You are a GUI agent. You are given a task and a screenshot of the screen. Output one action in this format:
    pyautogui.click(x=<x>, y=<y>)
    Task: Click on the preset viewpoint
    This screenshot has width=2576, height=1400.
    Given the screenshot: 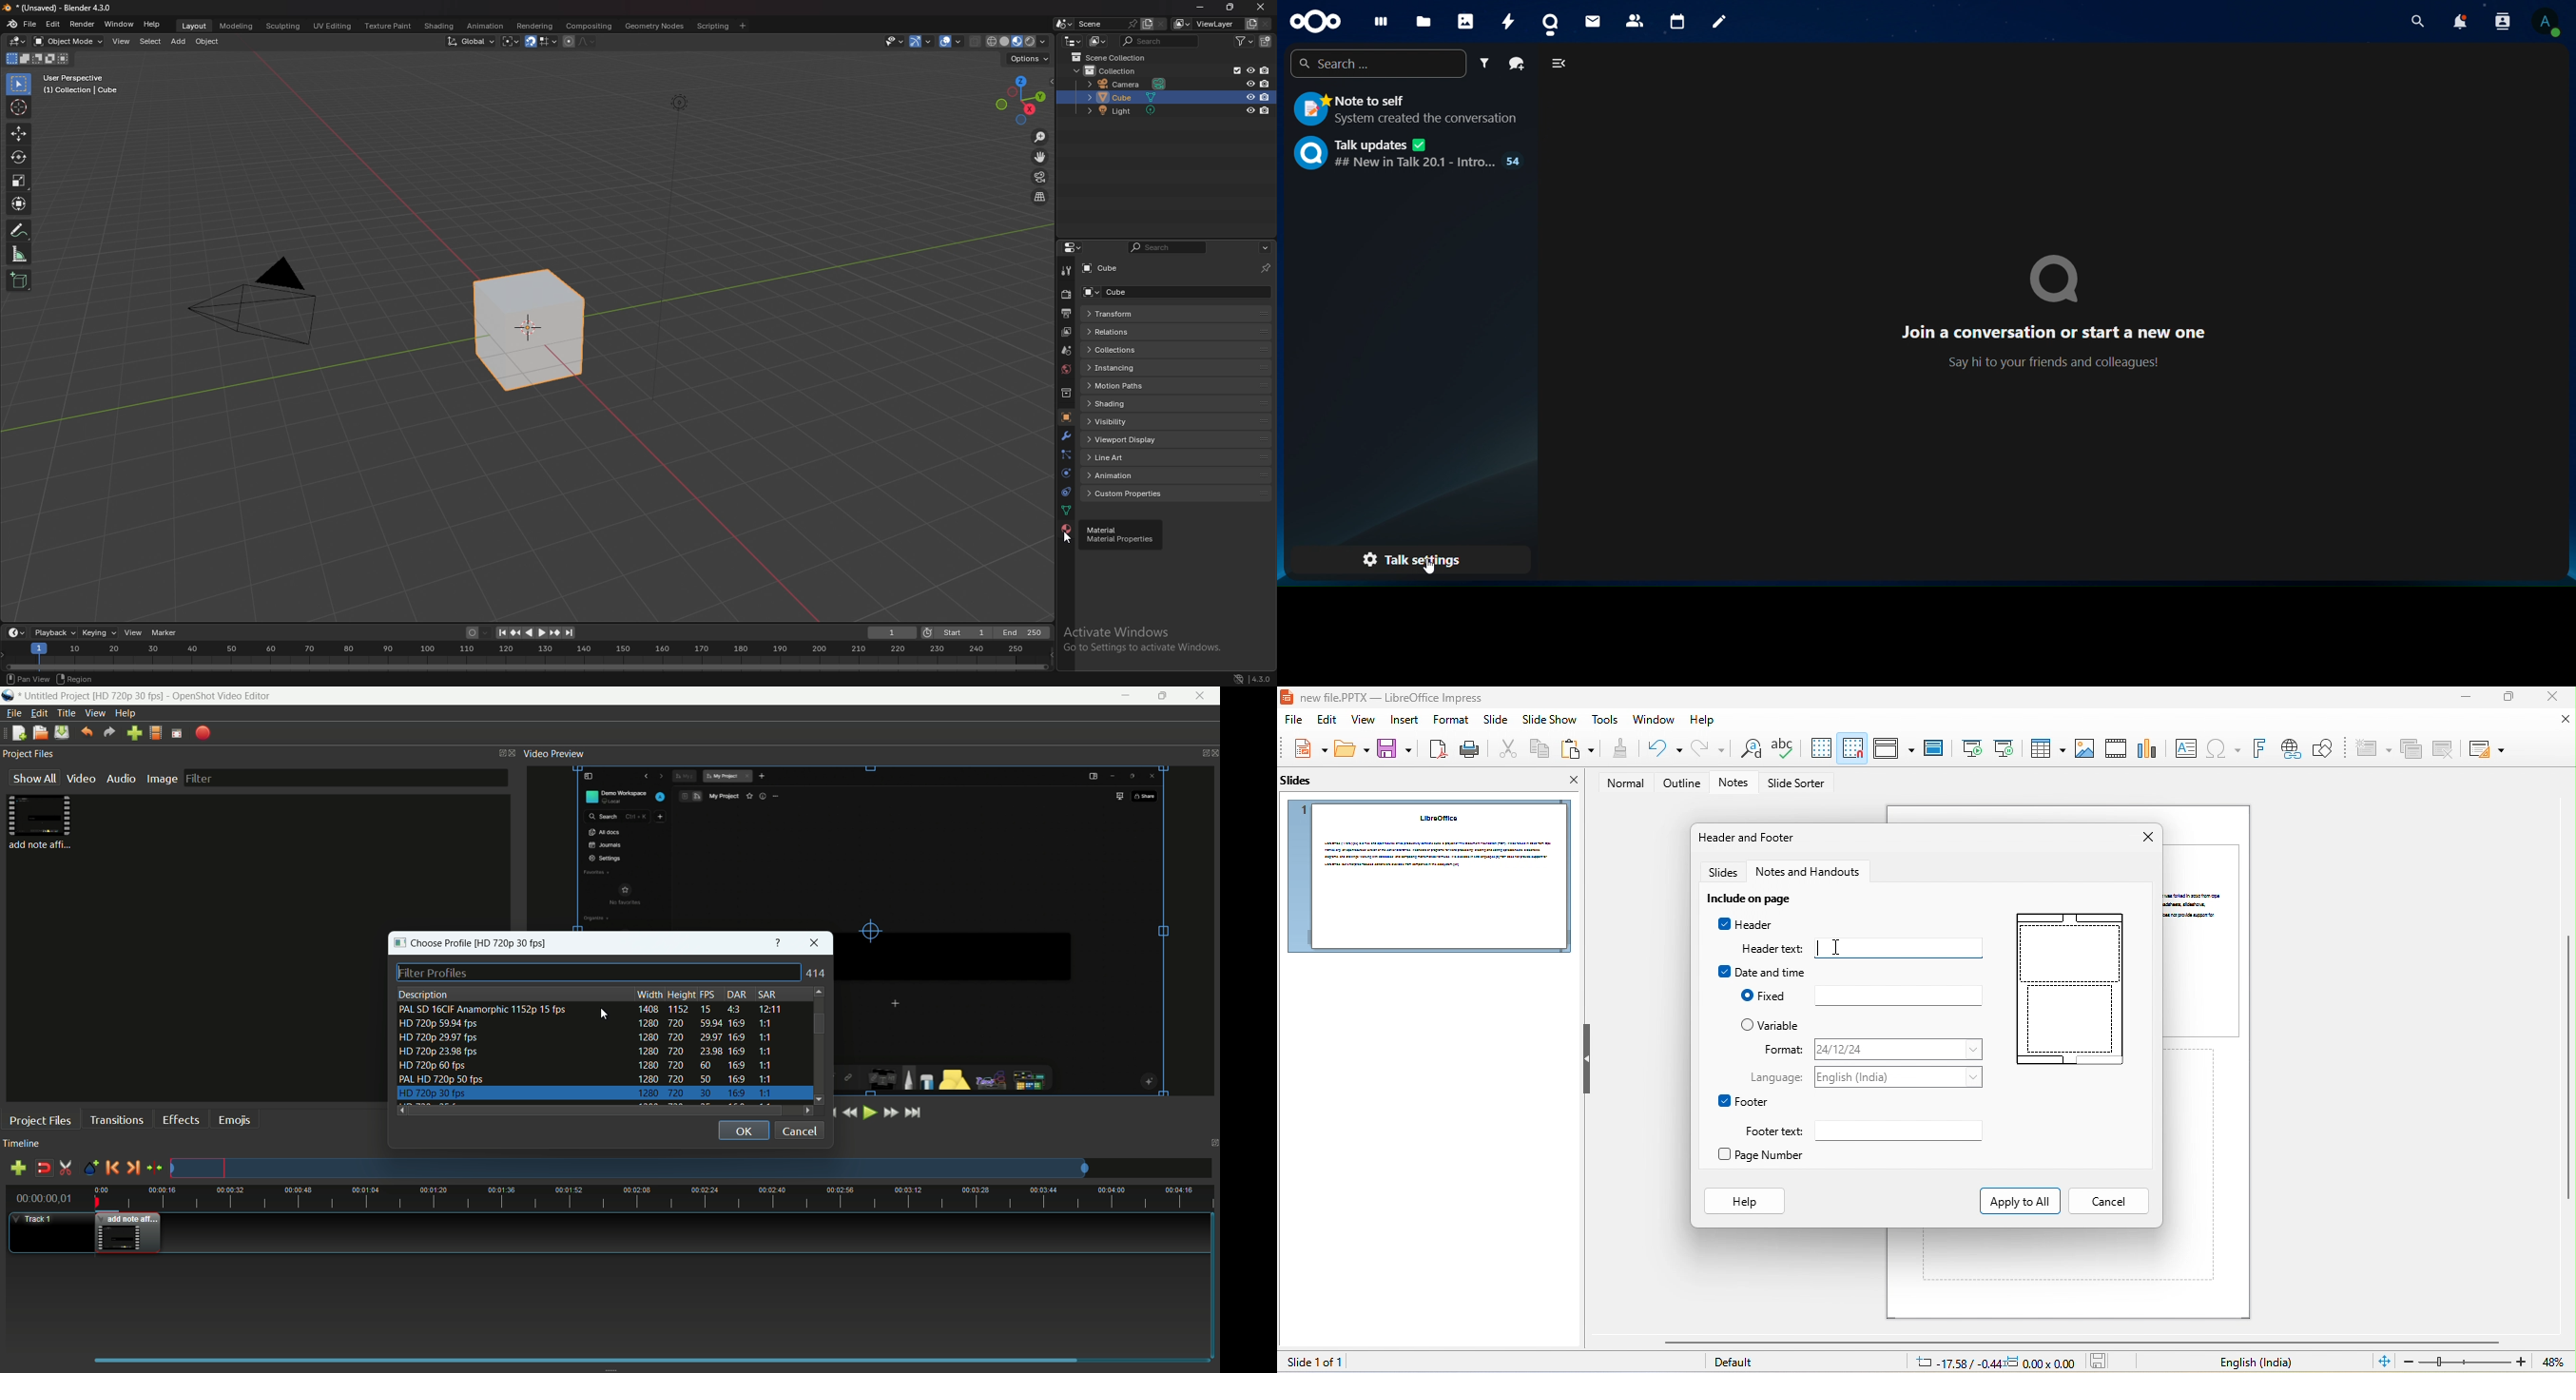 What is the action you would take?
    pyautogui.click(x=1021, y=100)
    